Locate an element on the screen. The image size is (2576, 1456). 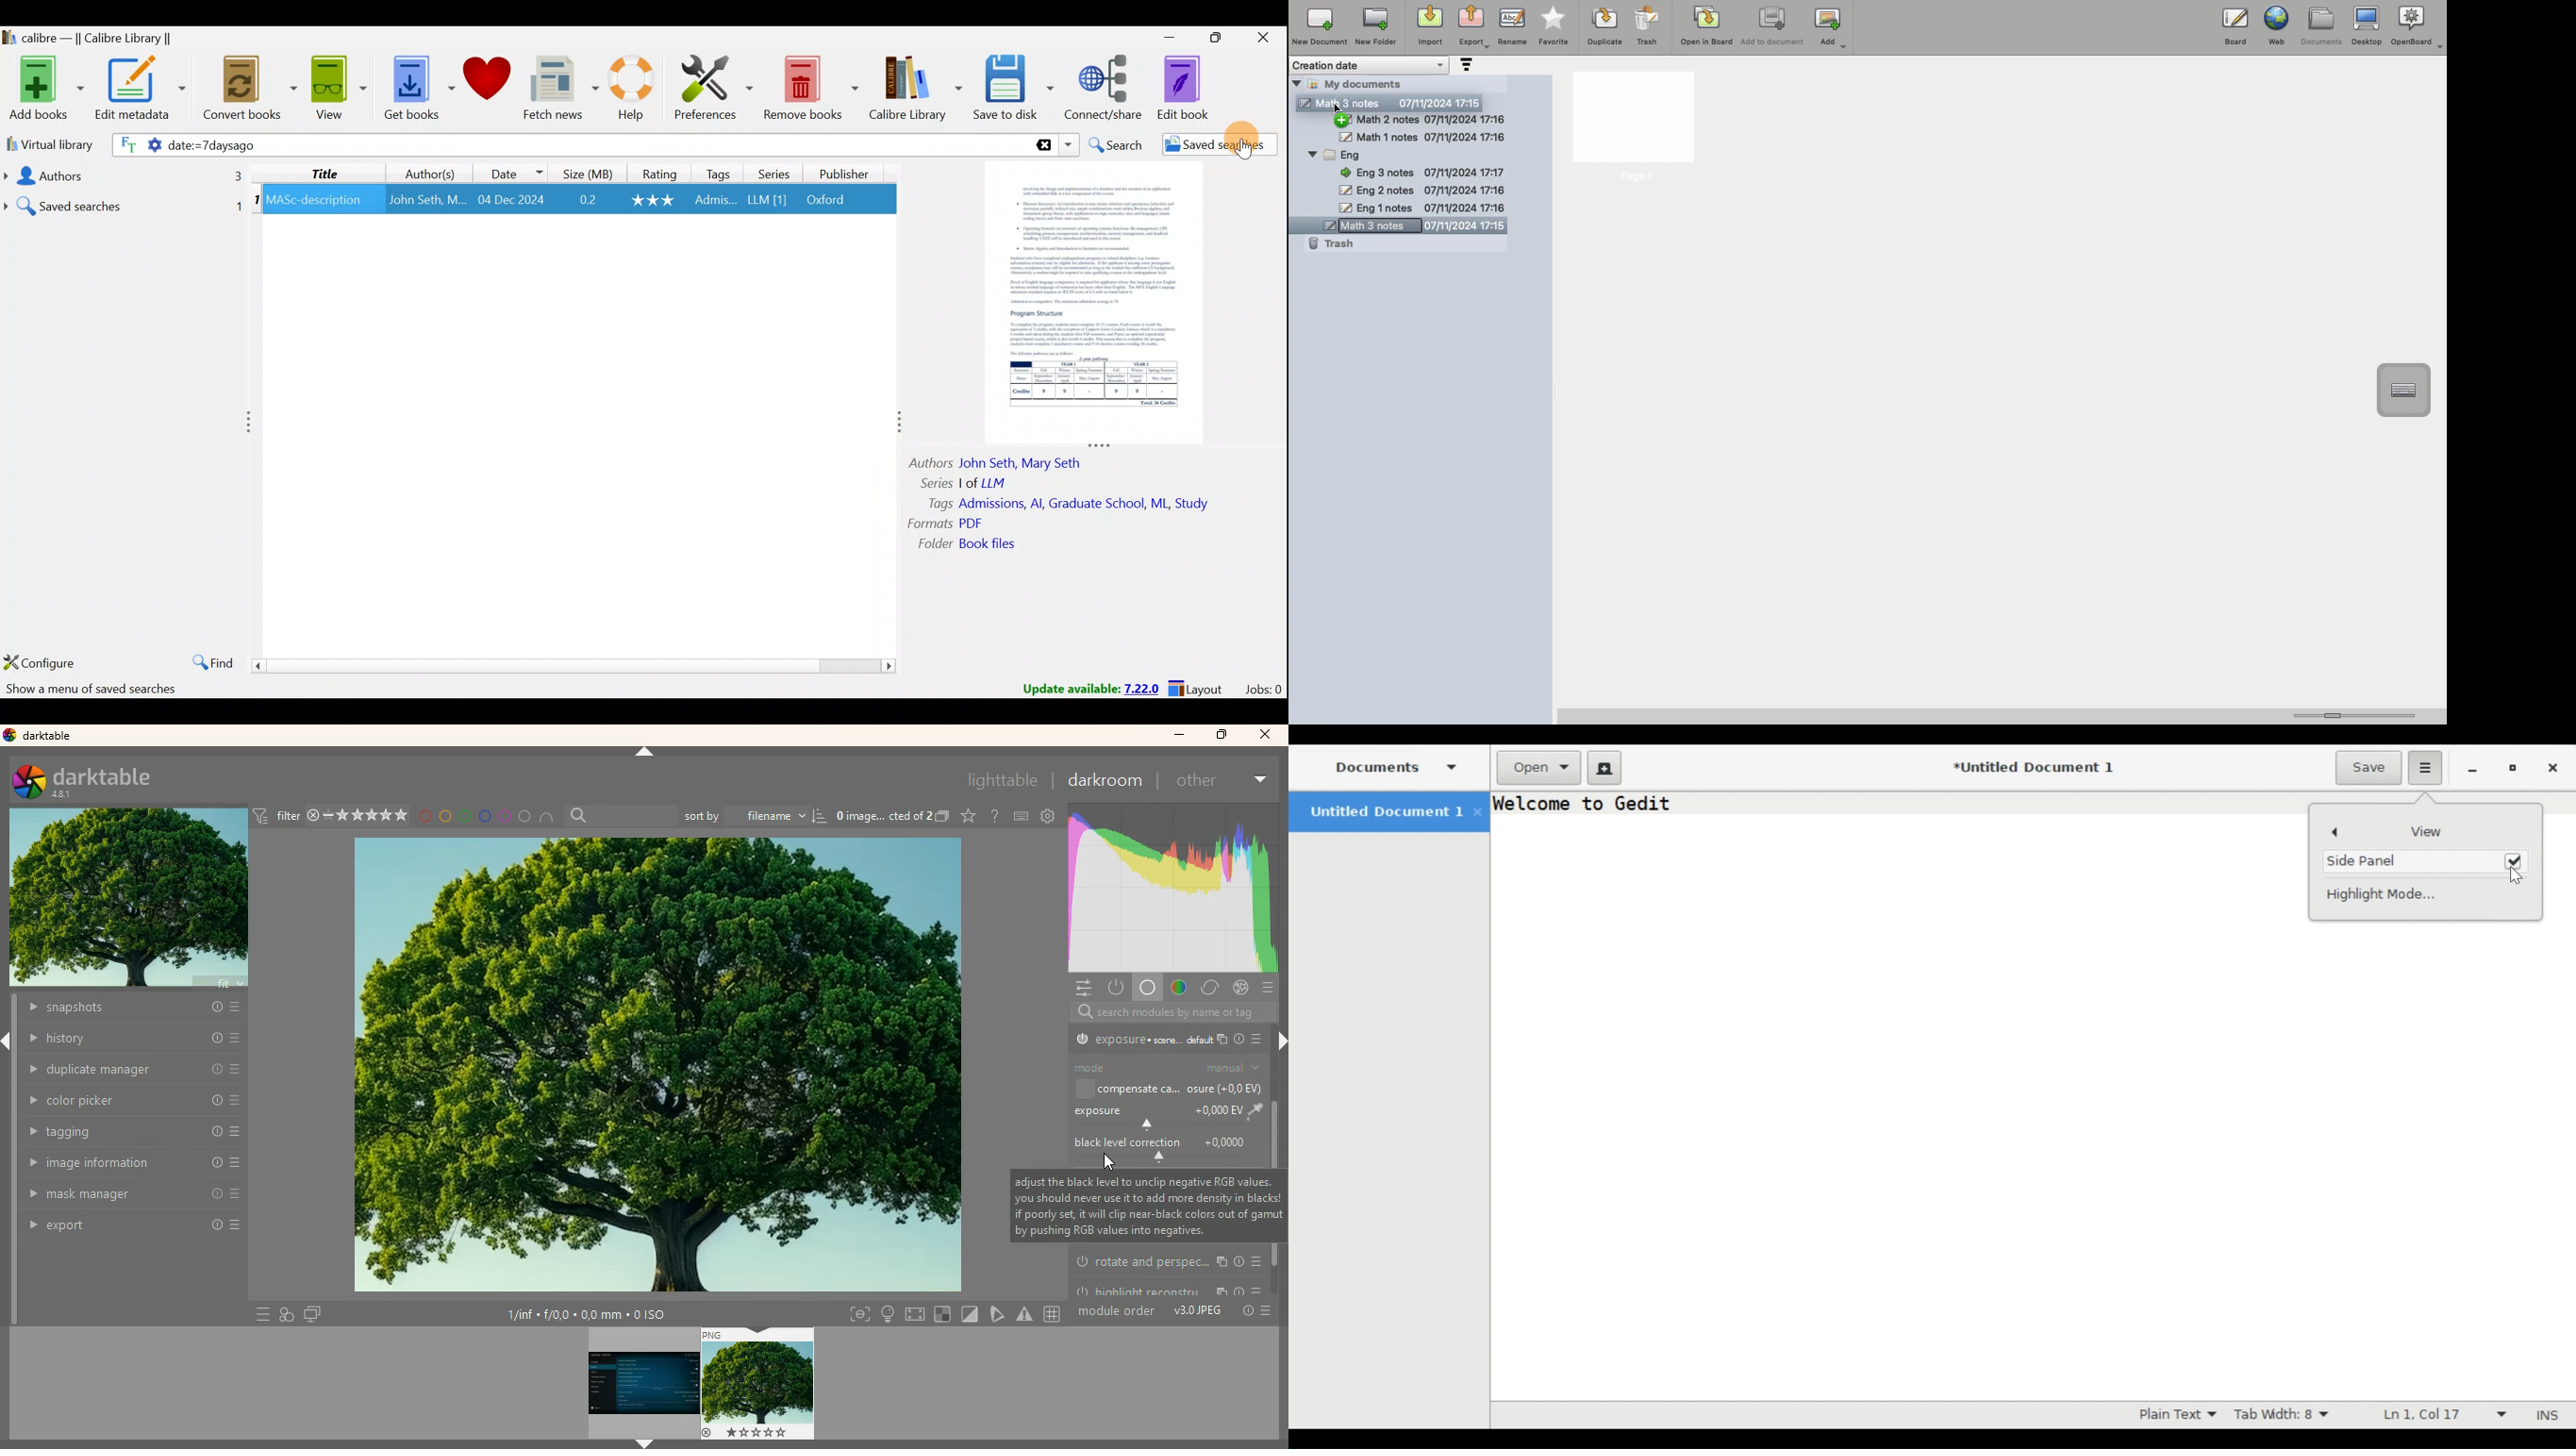
Help is located at coordinates (637, 91).